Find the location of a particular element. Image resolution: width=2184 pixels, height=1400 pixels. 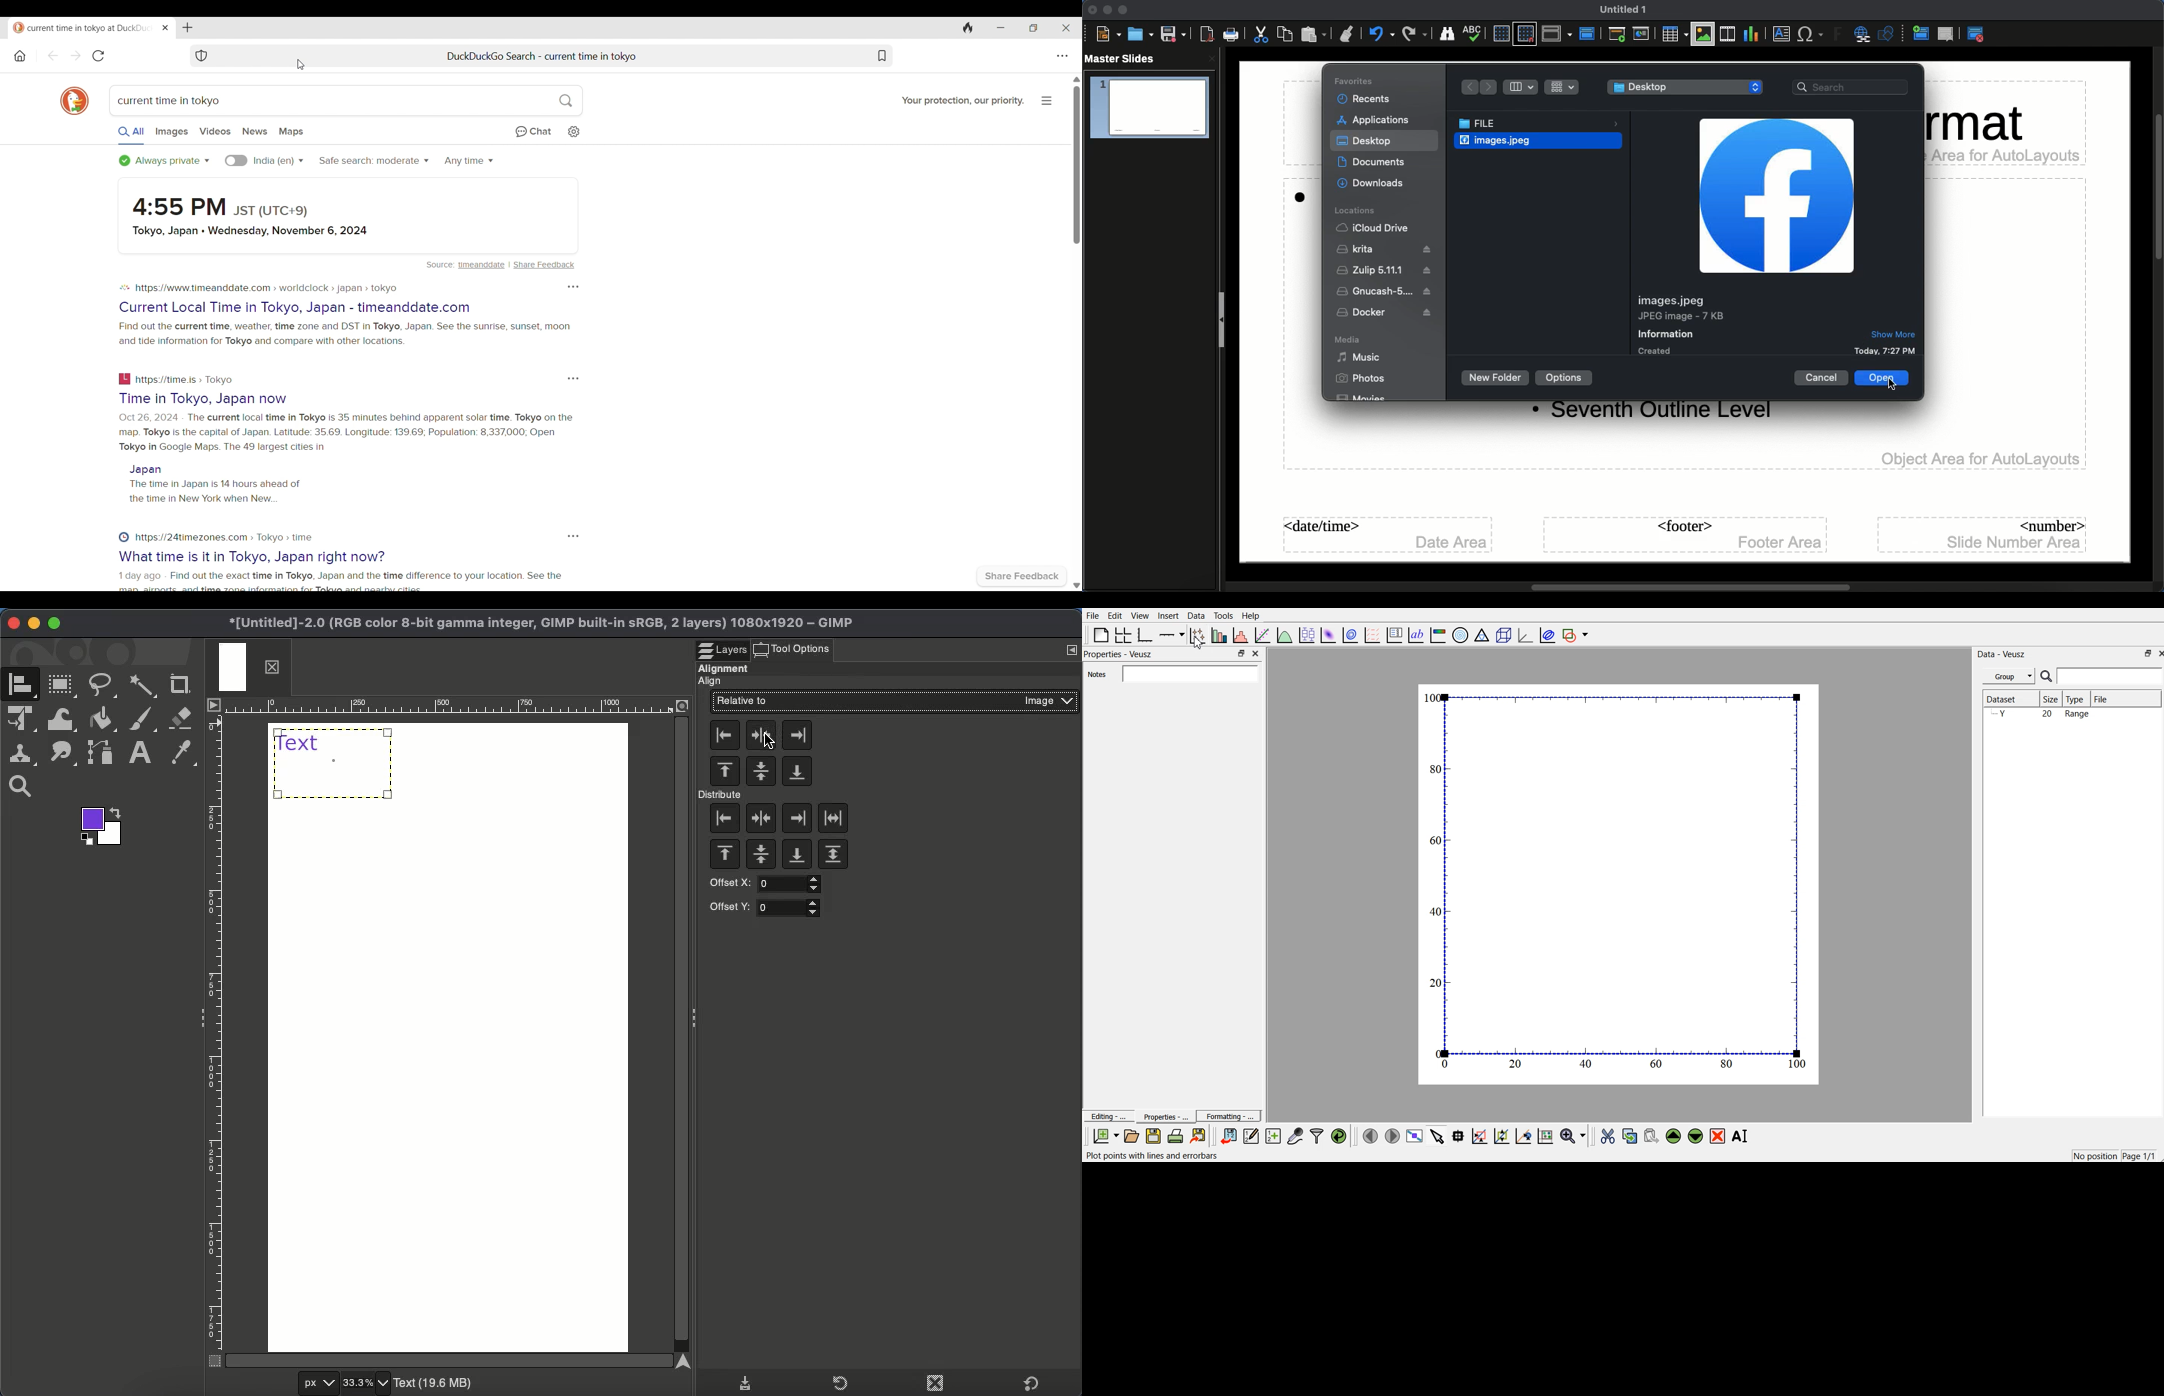

Distribute is located at coordinates (722, 796).